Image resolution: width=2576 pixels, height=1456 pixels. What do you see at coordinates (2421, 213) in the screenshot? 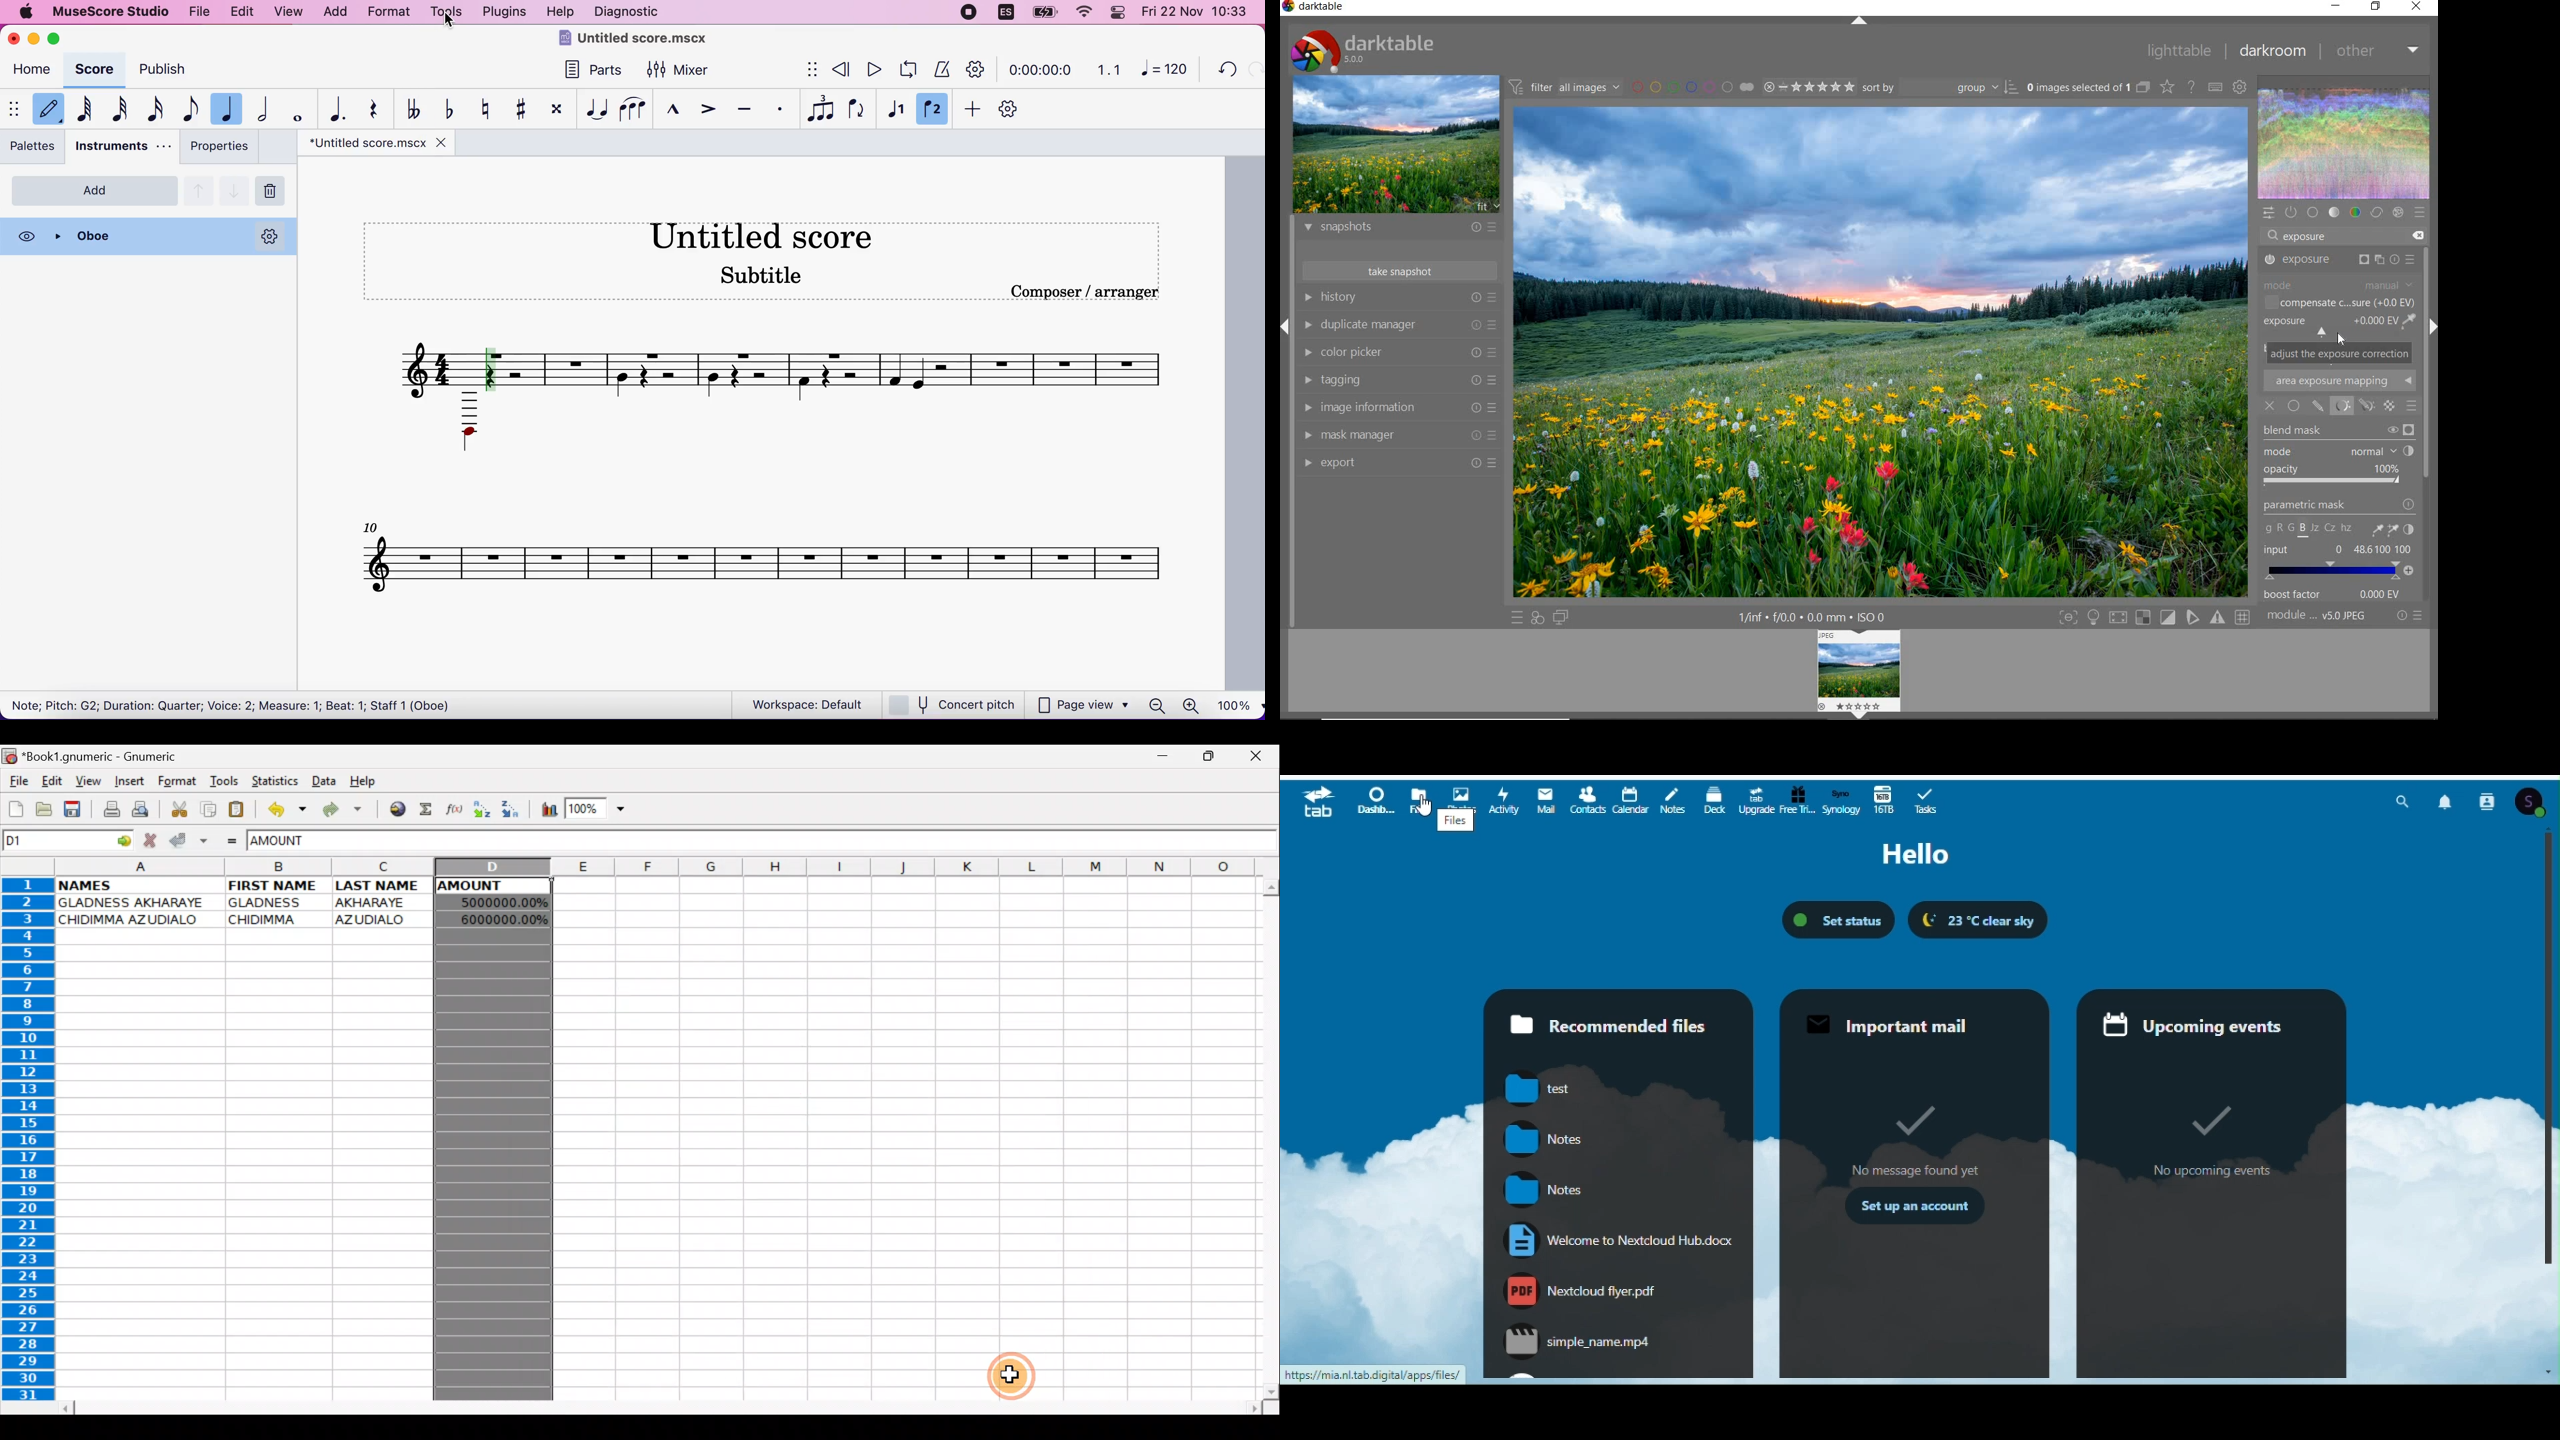
I see `presets` at bounding box center [2421, 213].